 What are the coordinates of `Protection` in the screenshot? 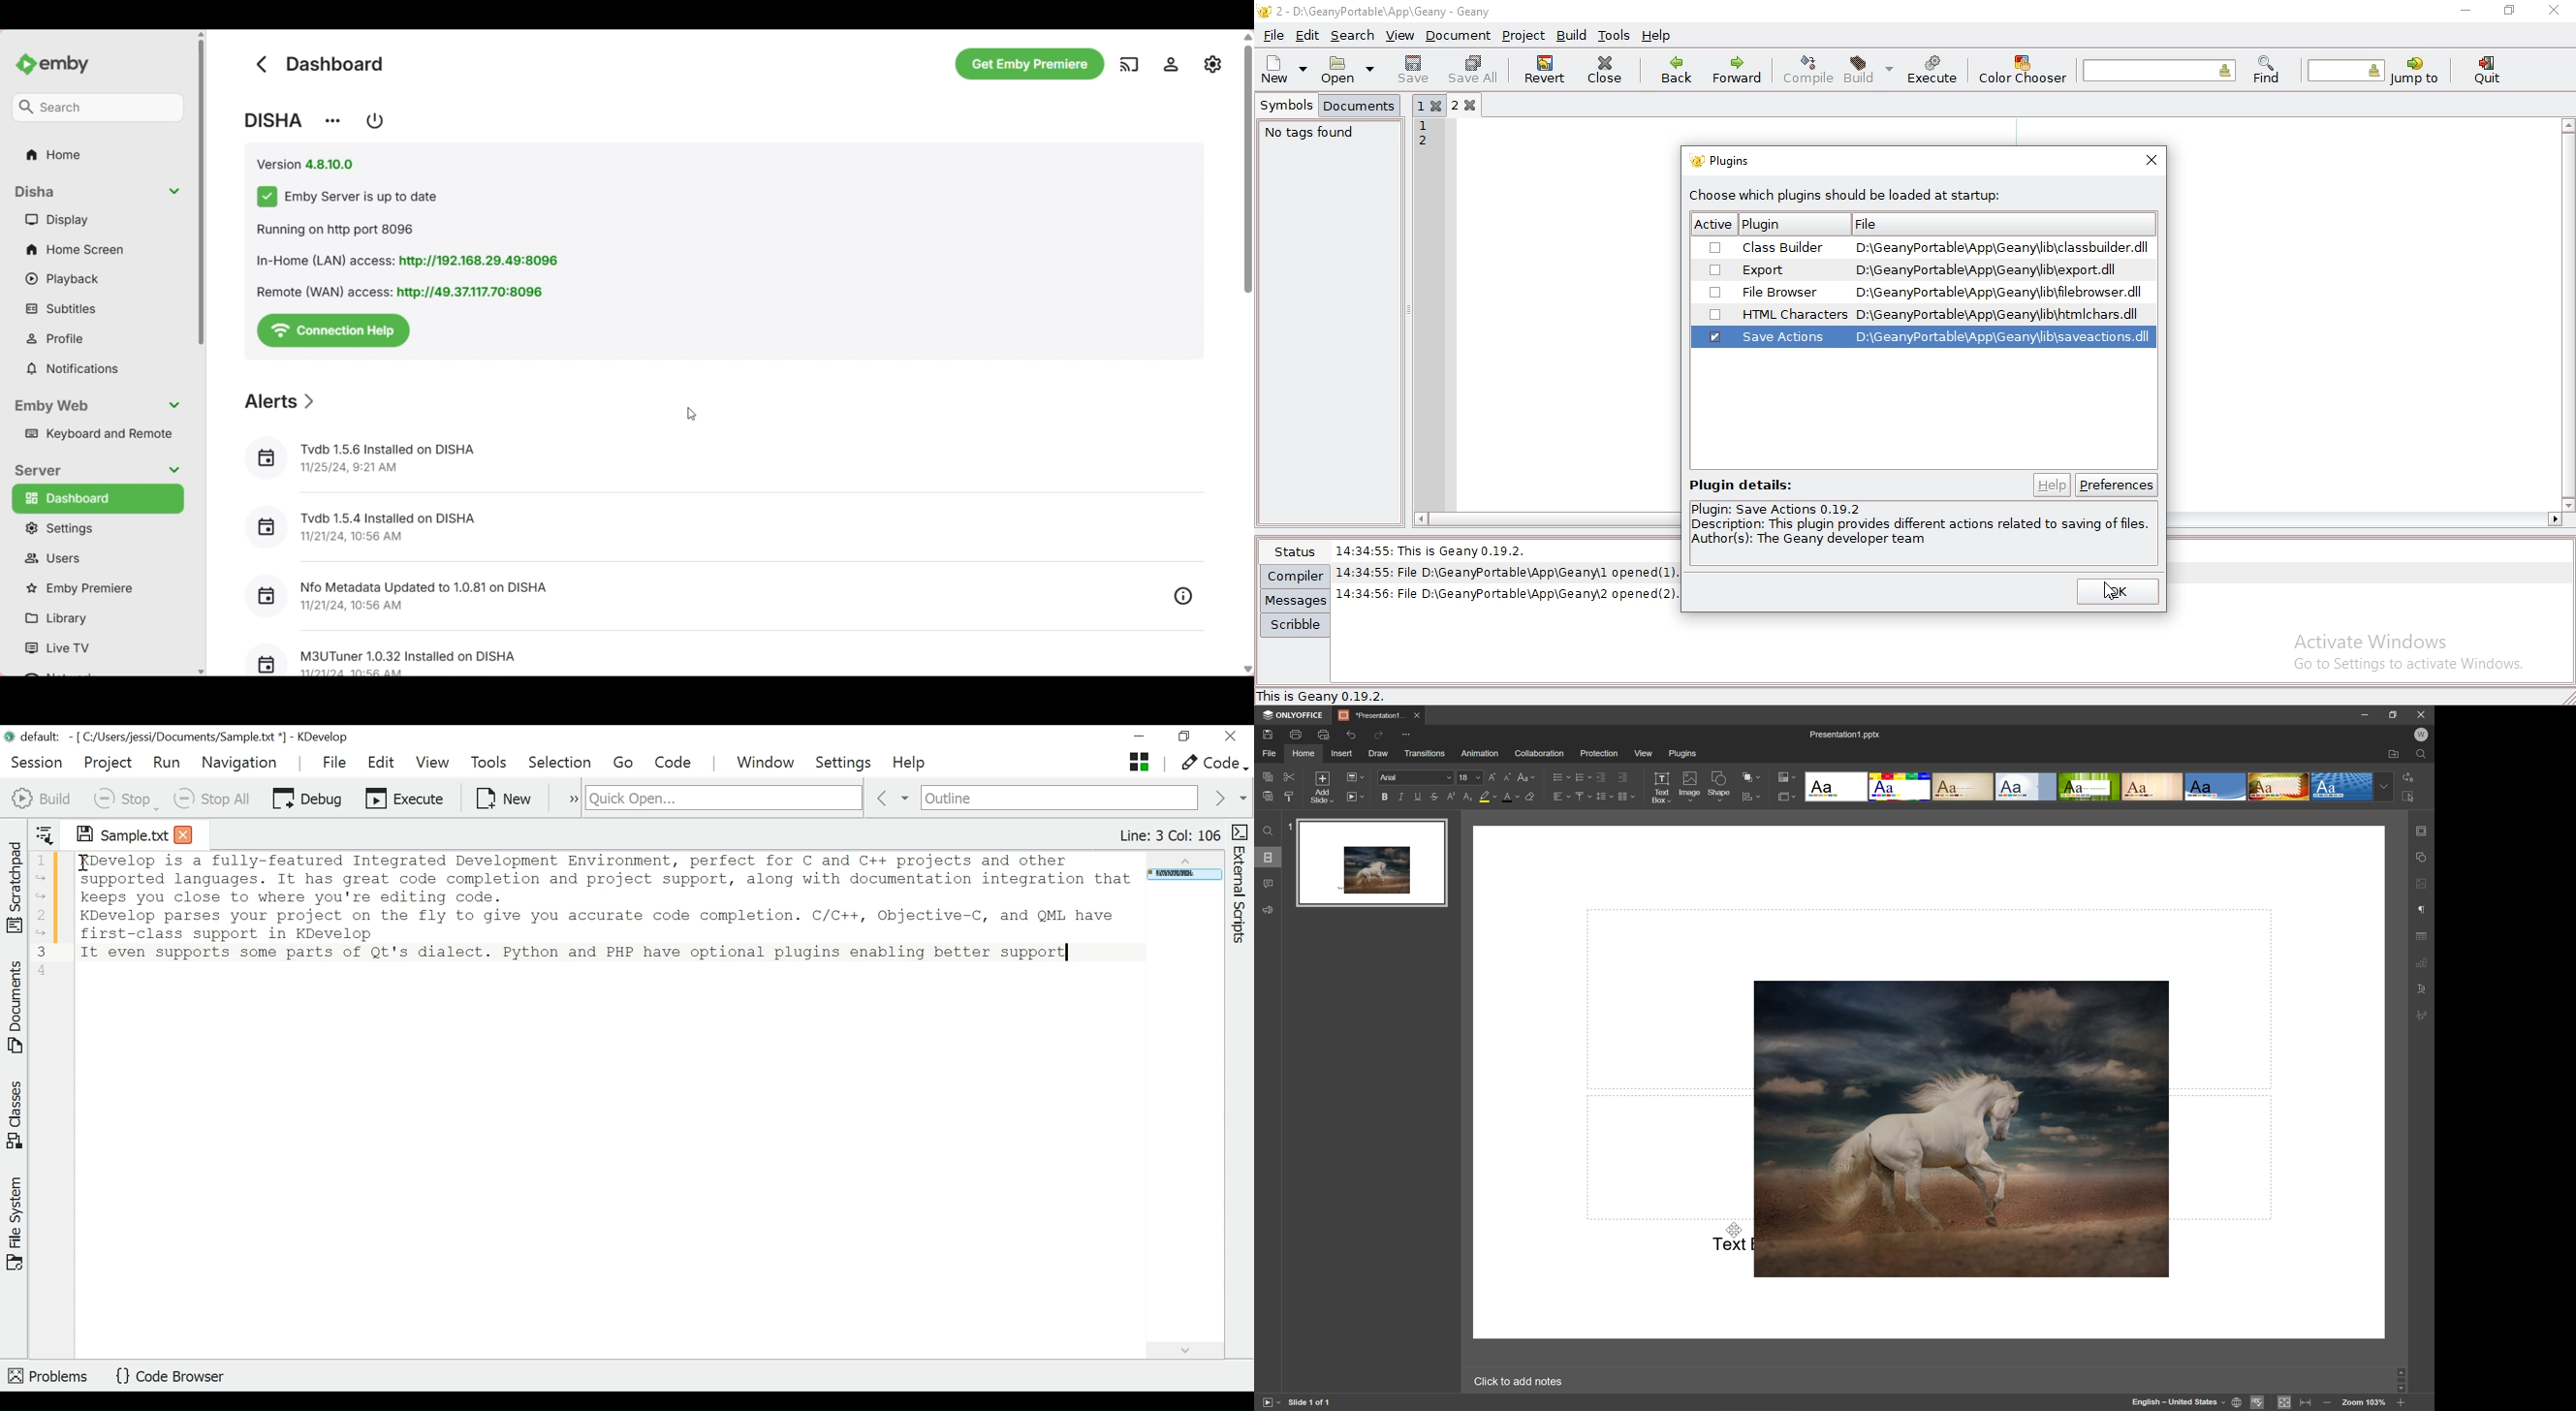 It's located at (1599, 753).